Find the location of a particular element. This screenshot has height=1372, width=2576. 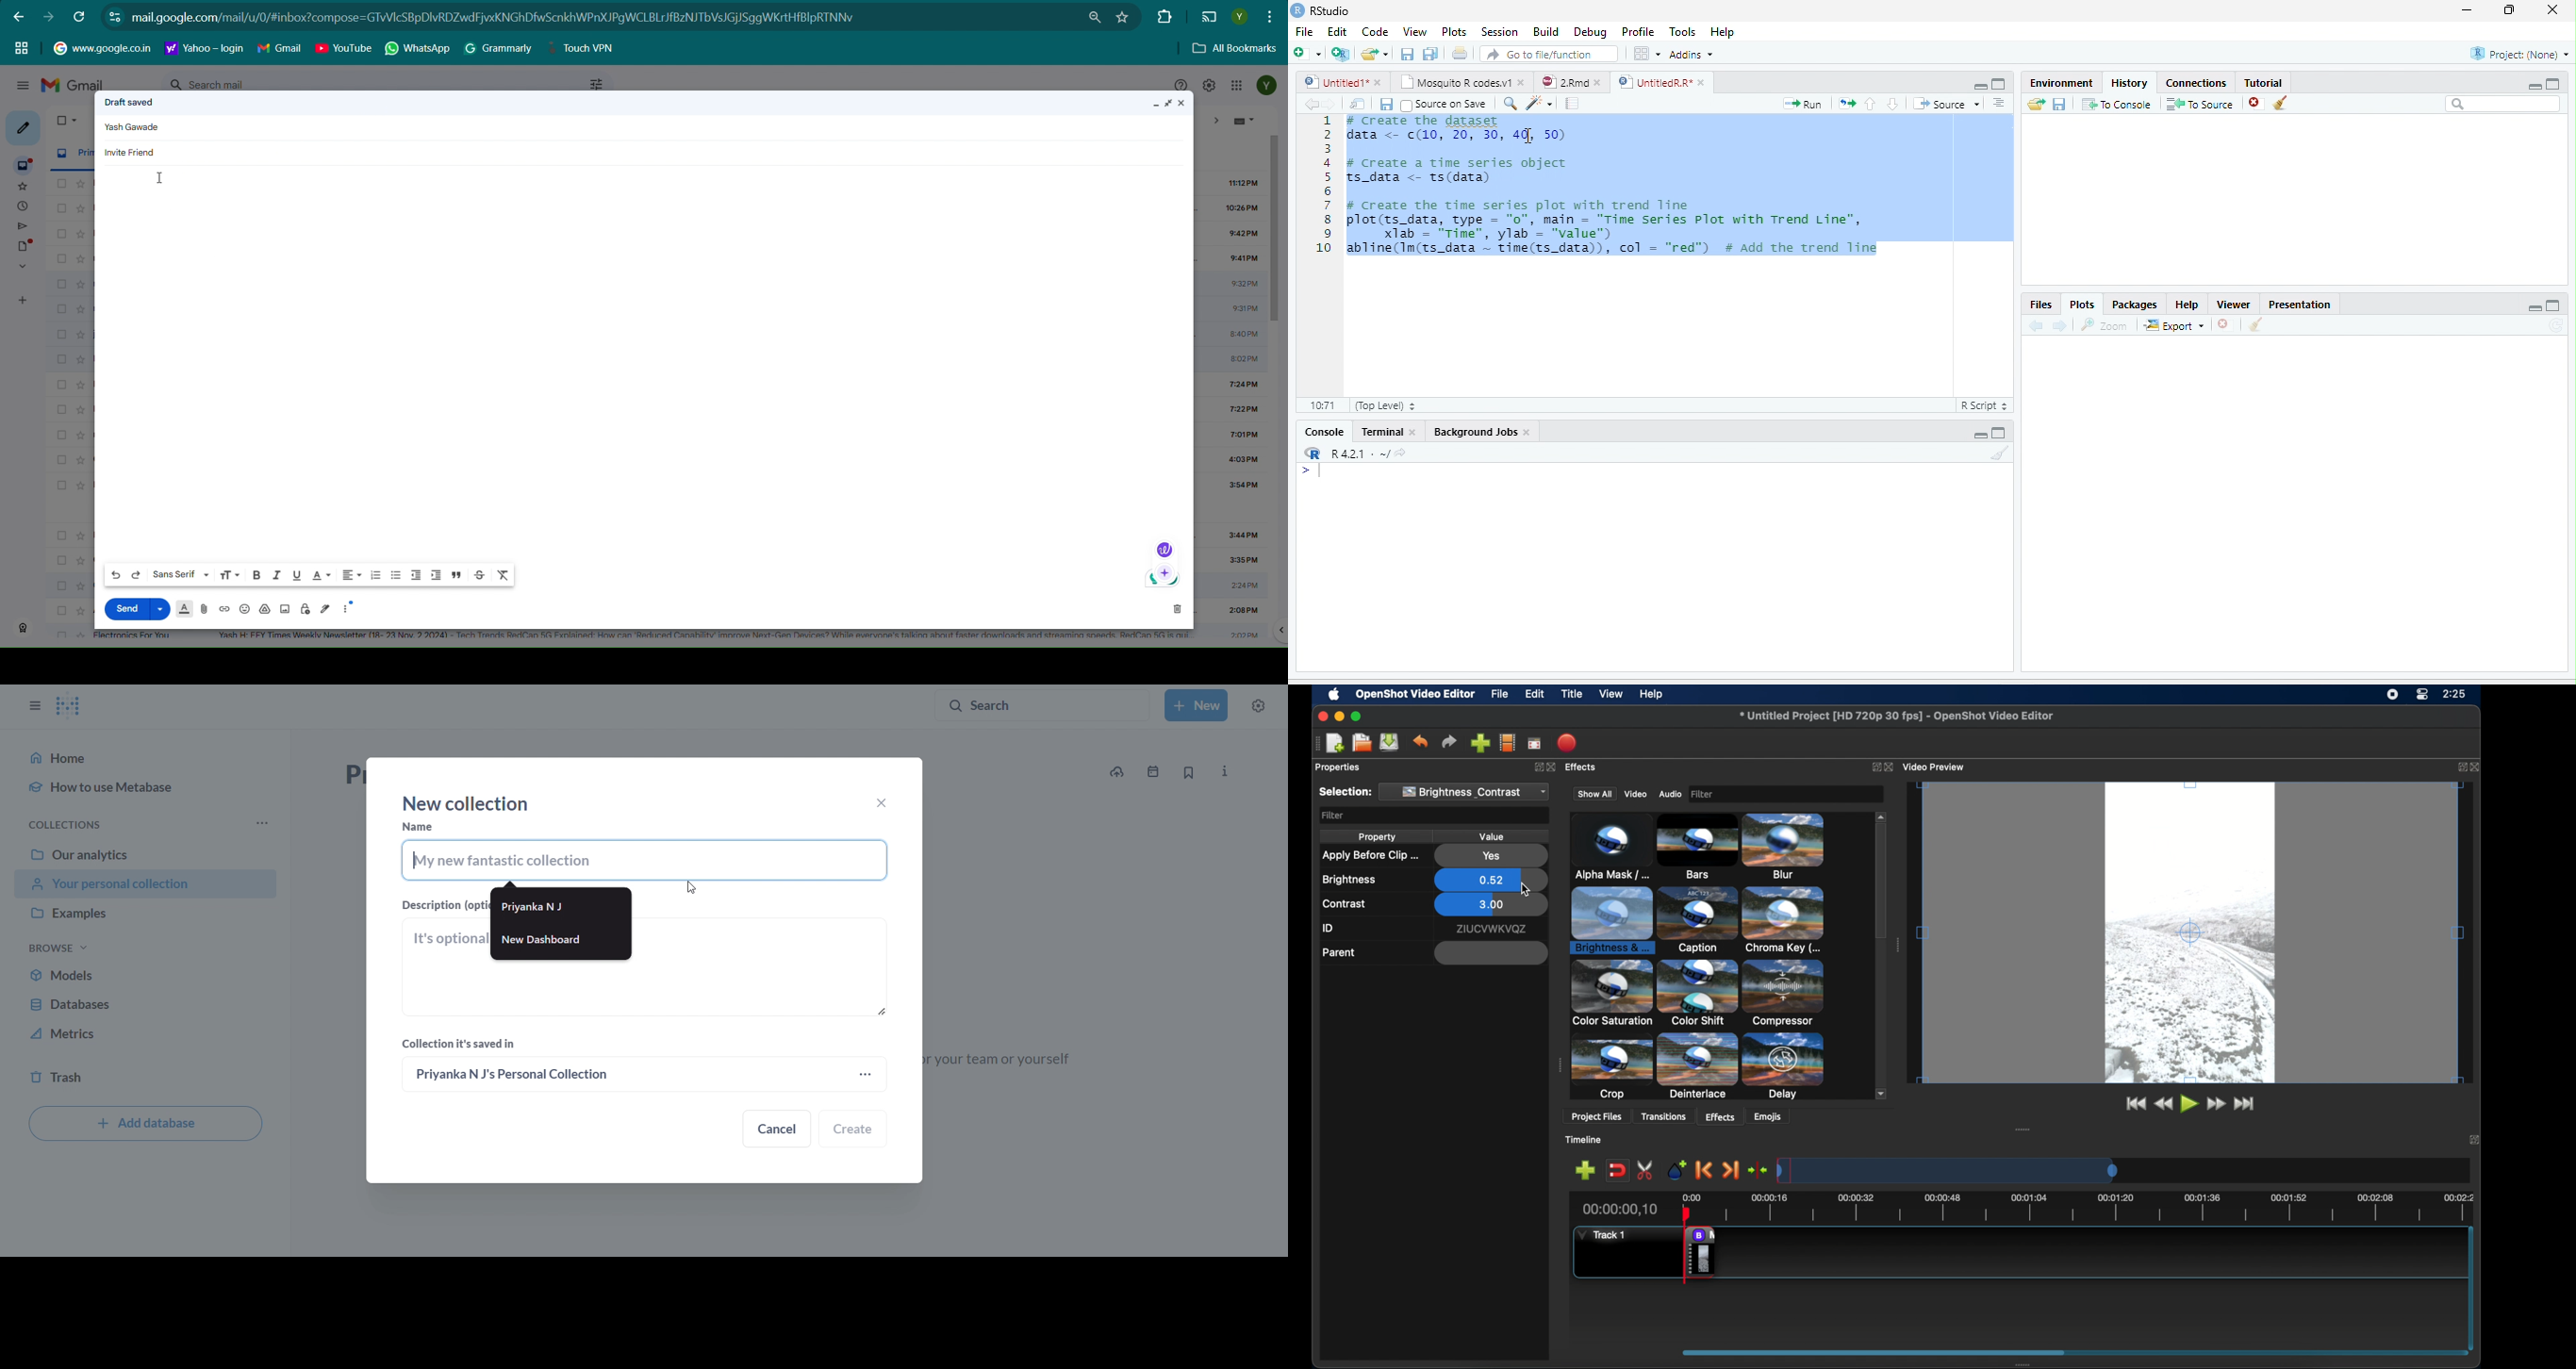

Profile is located at coordinates (1636, 32).